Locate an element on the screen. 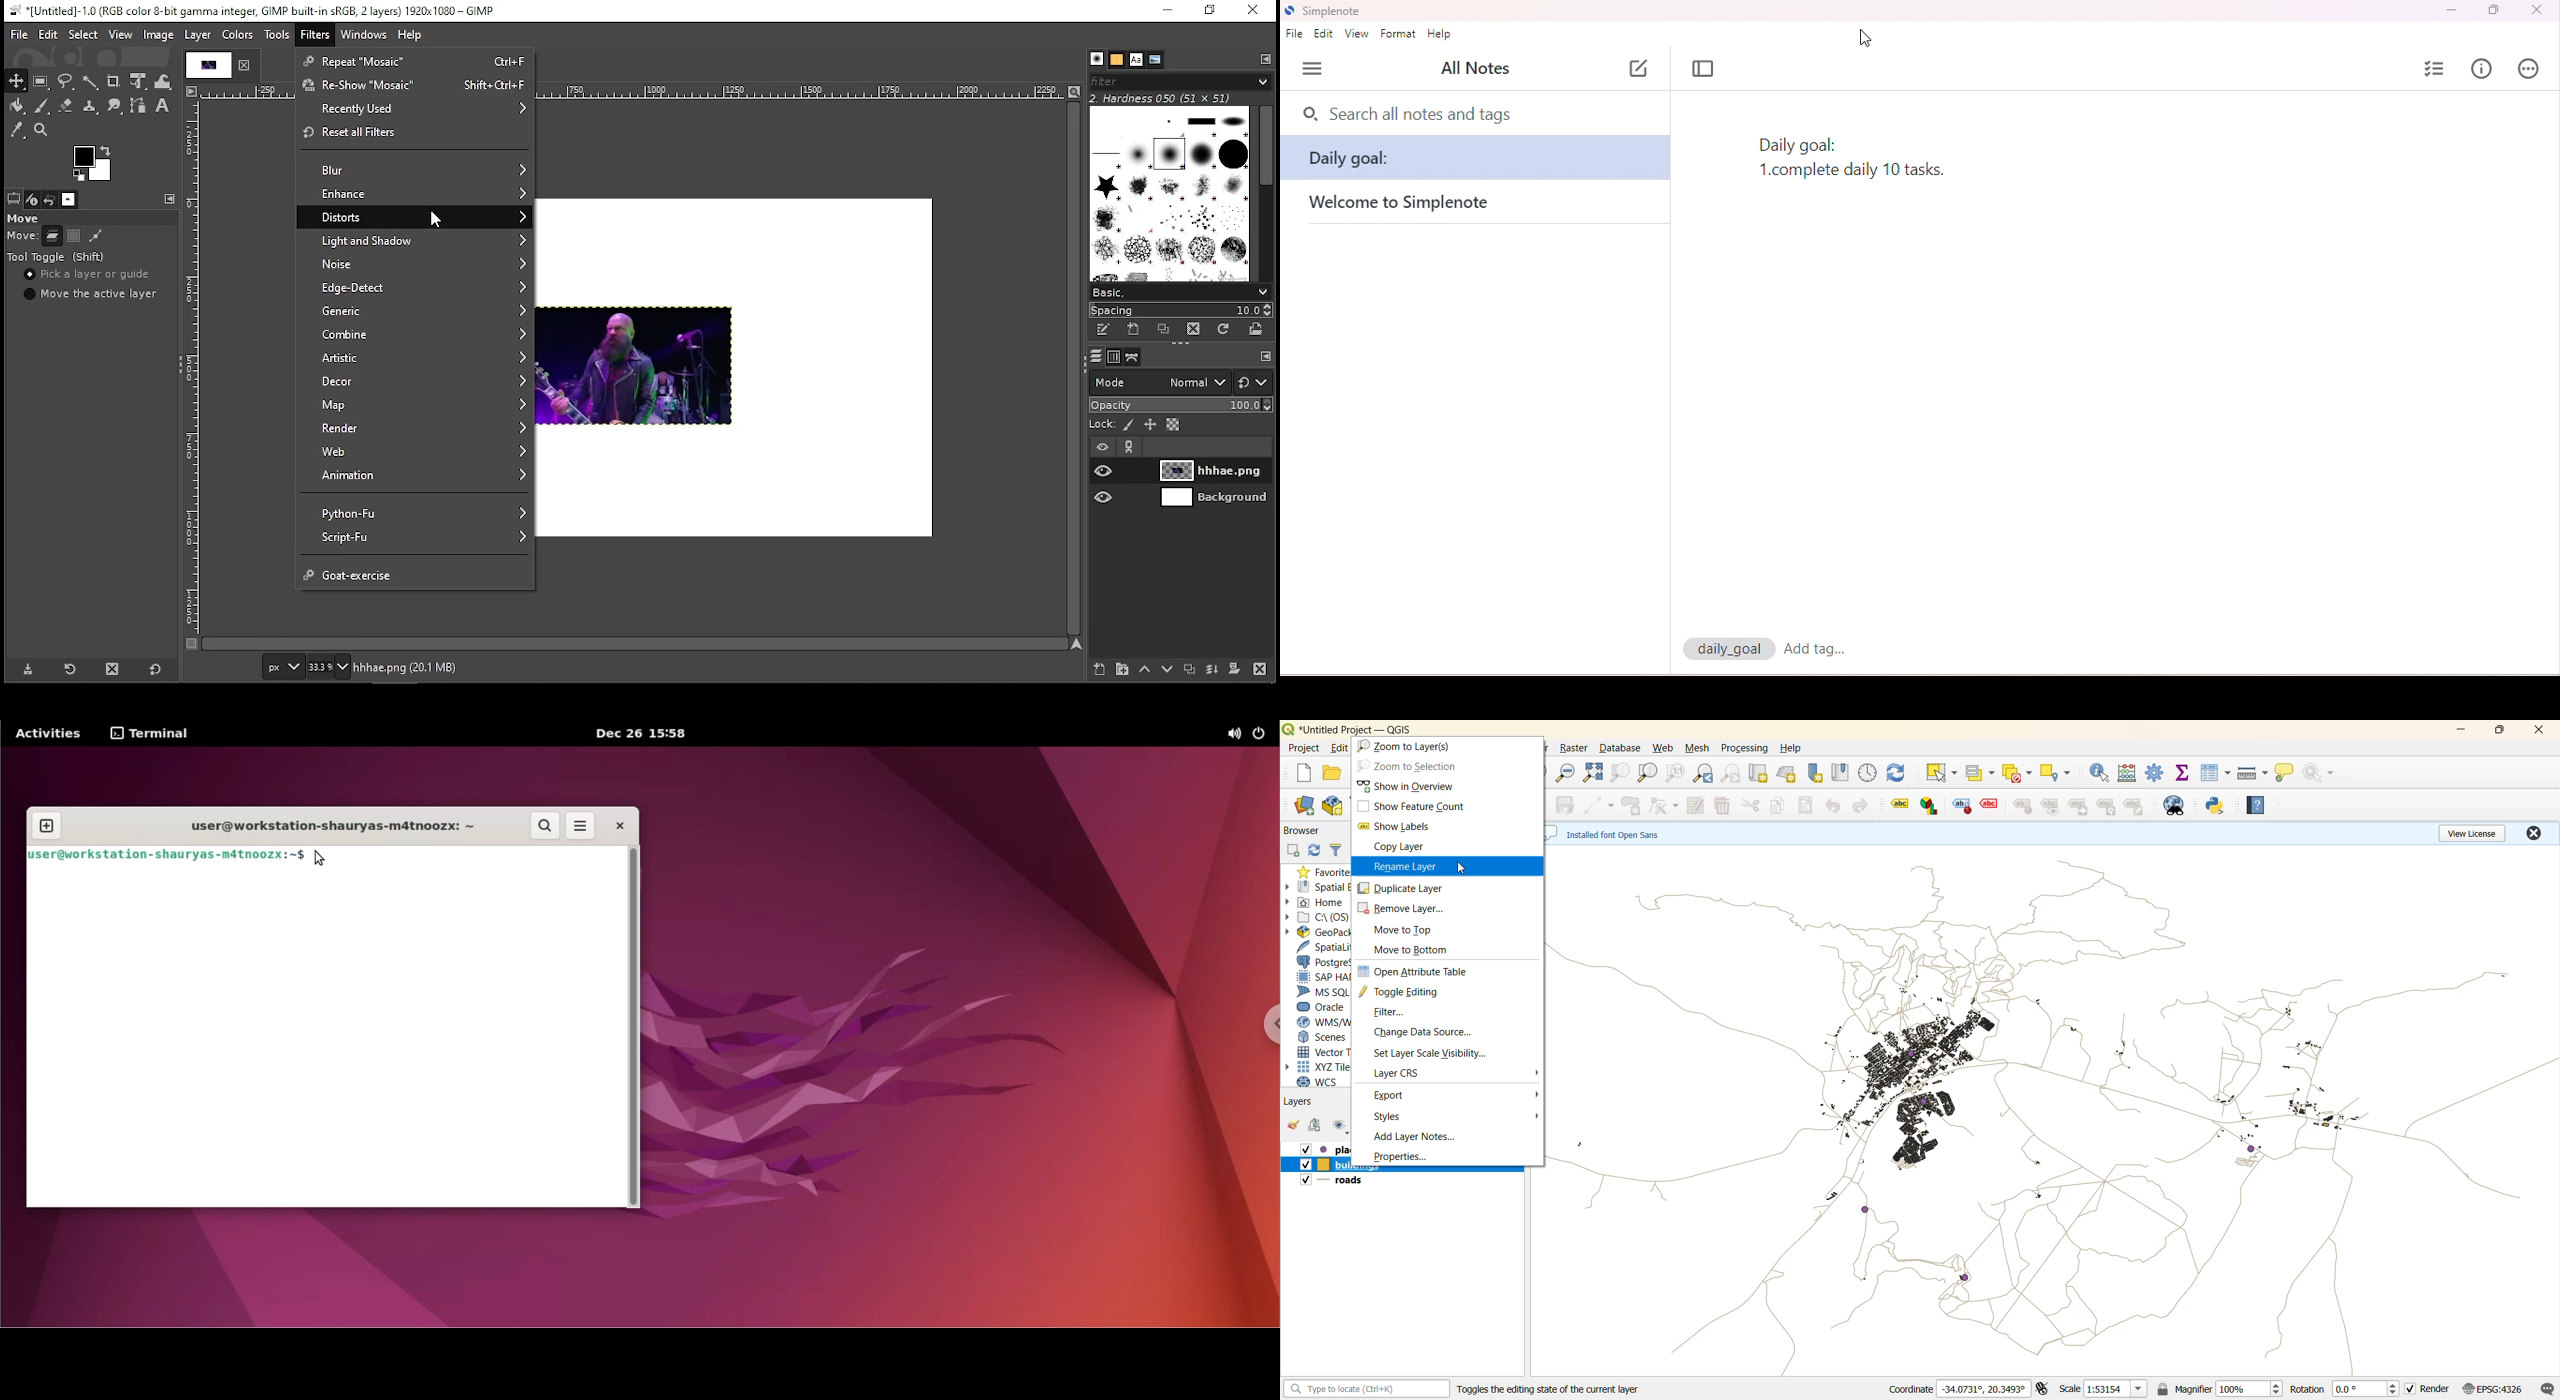 This screenshot has width=2576, height=1400. calculator is located at coordinates (2127, 773).